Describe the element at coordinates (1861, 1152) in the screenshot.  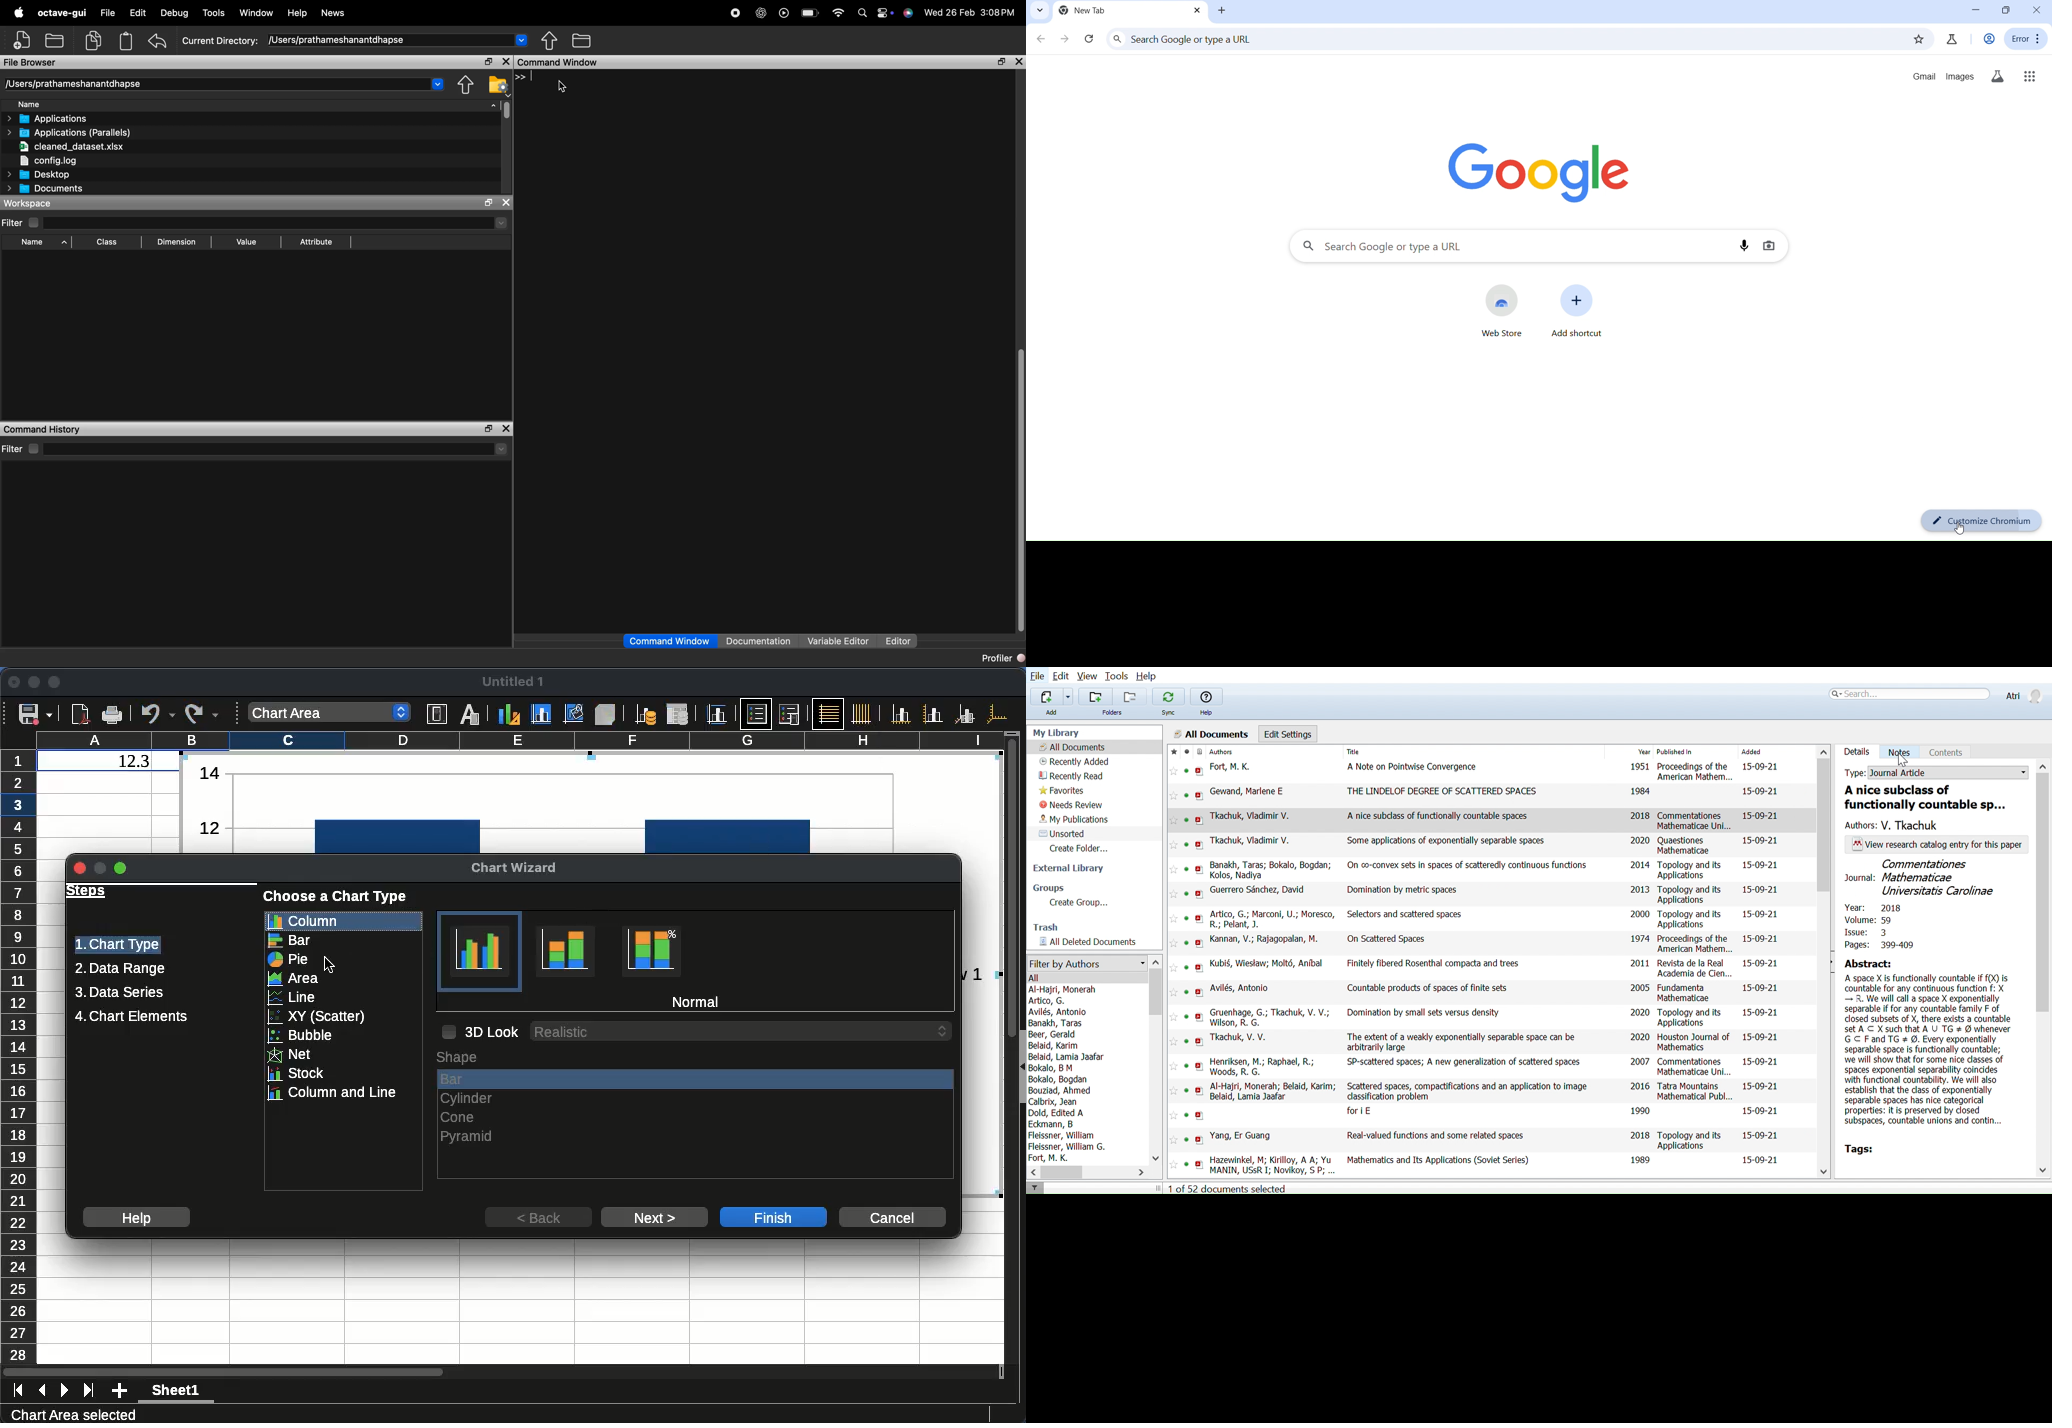
I see `Tags:` at that location.